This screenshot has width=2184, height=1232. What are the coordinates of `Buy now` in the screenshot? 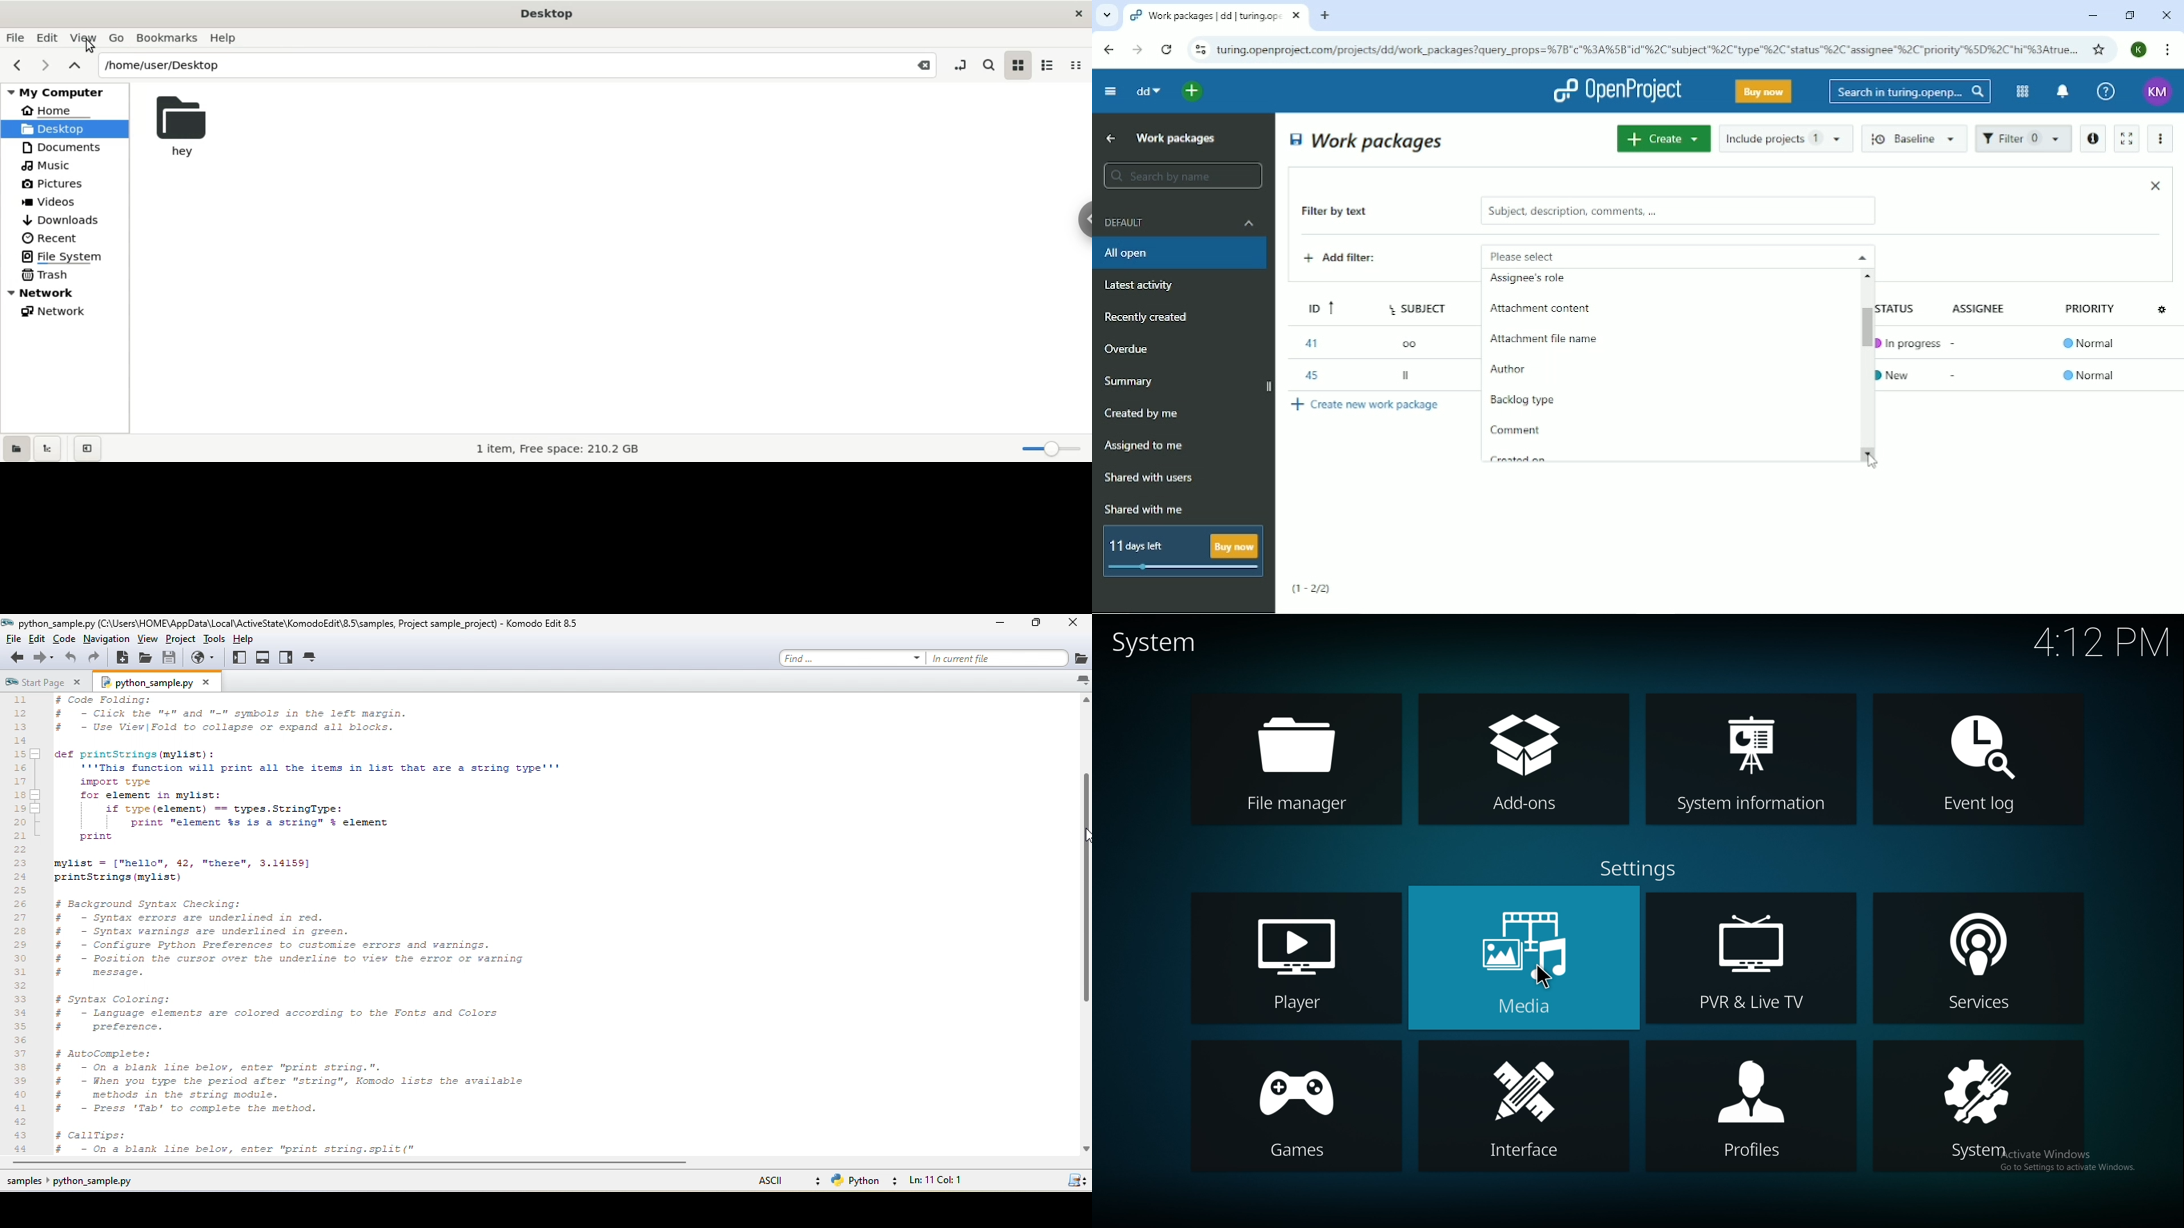 It's located at (1764, 91).